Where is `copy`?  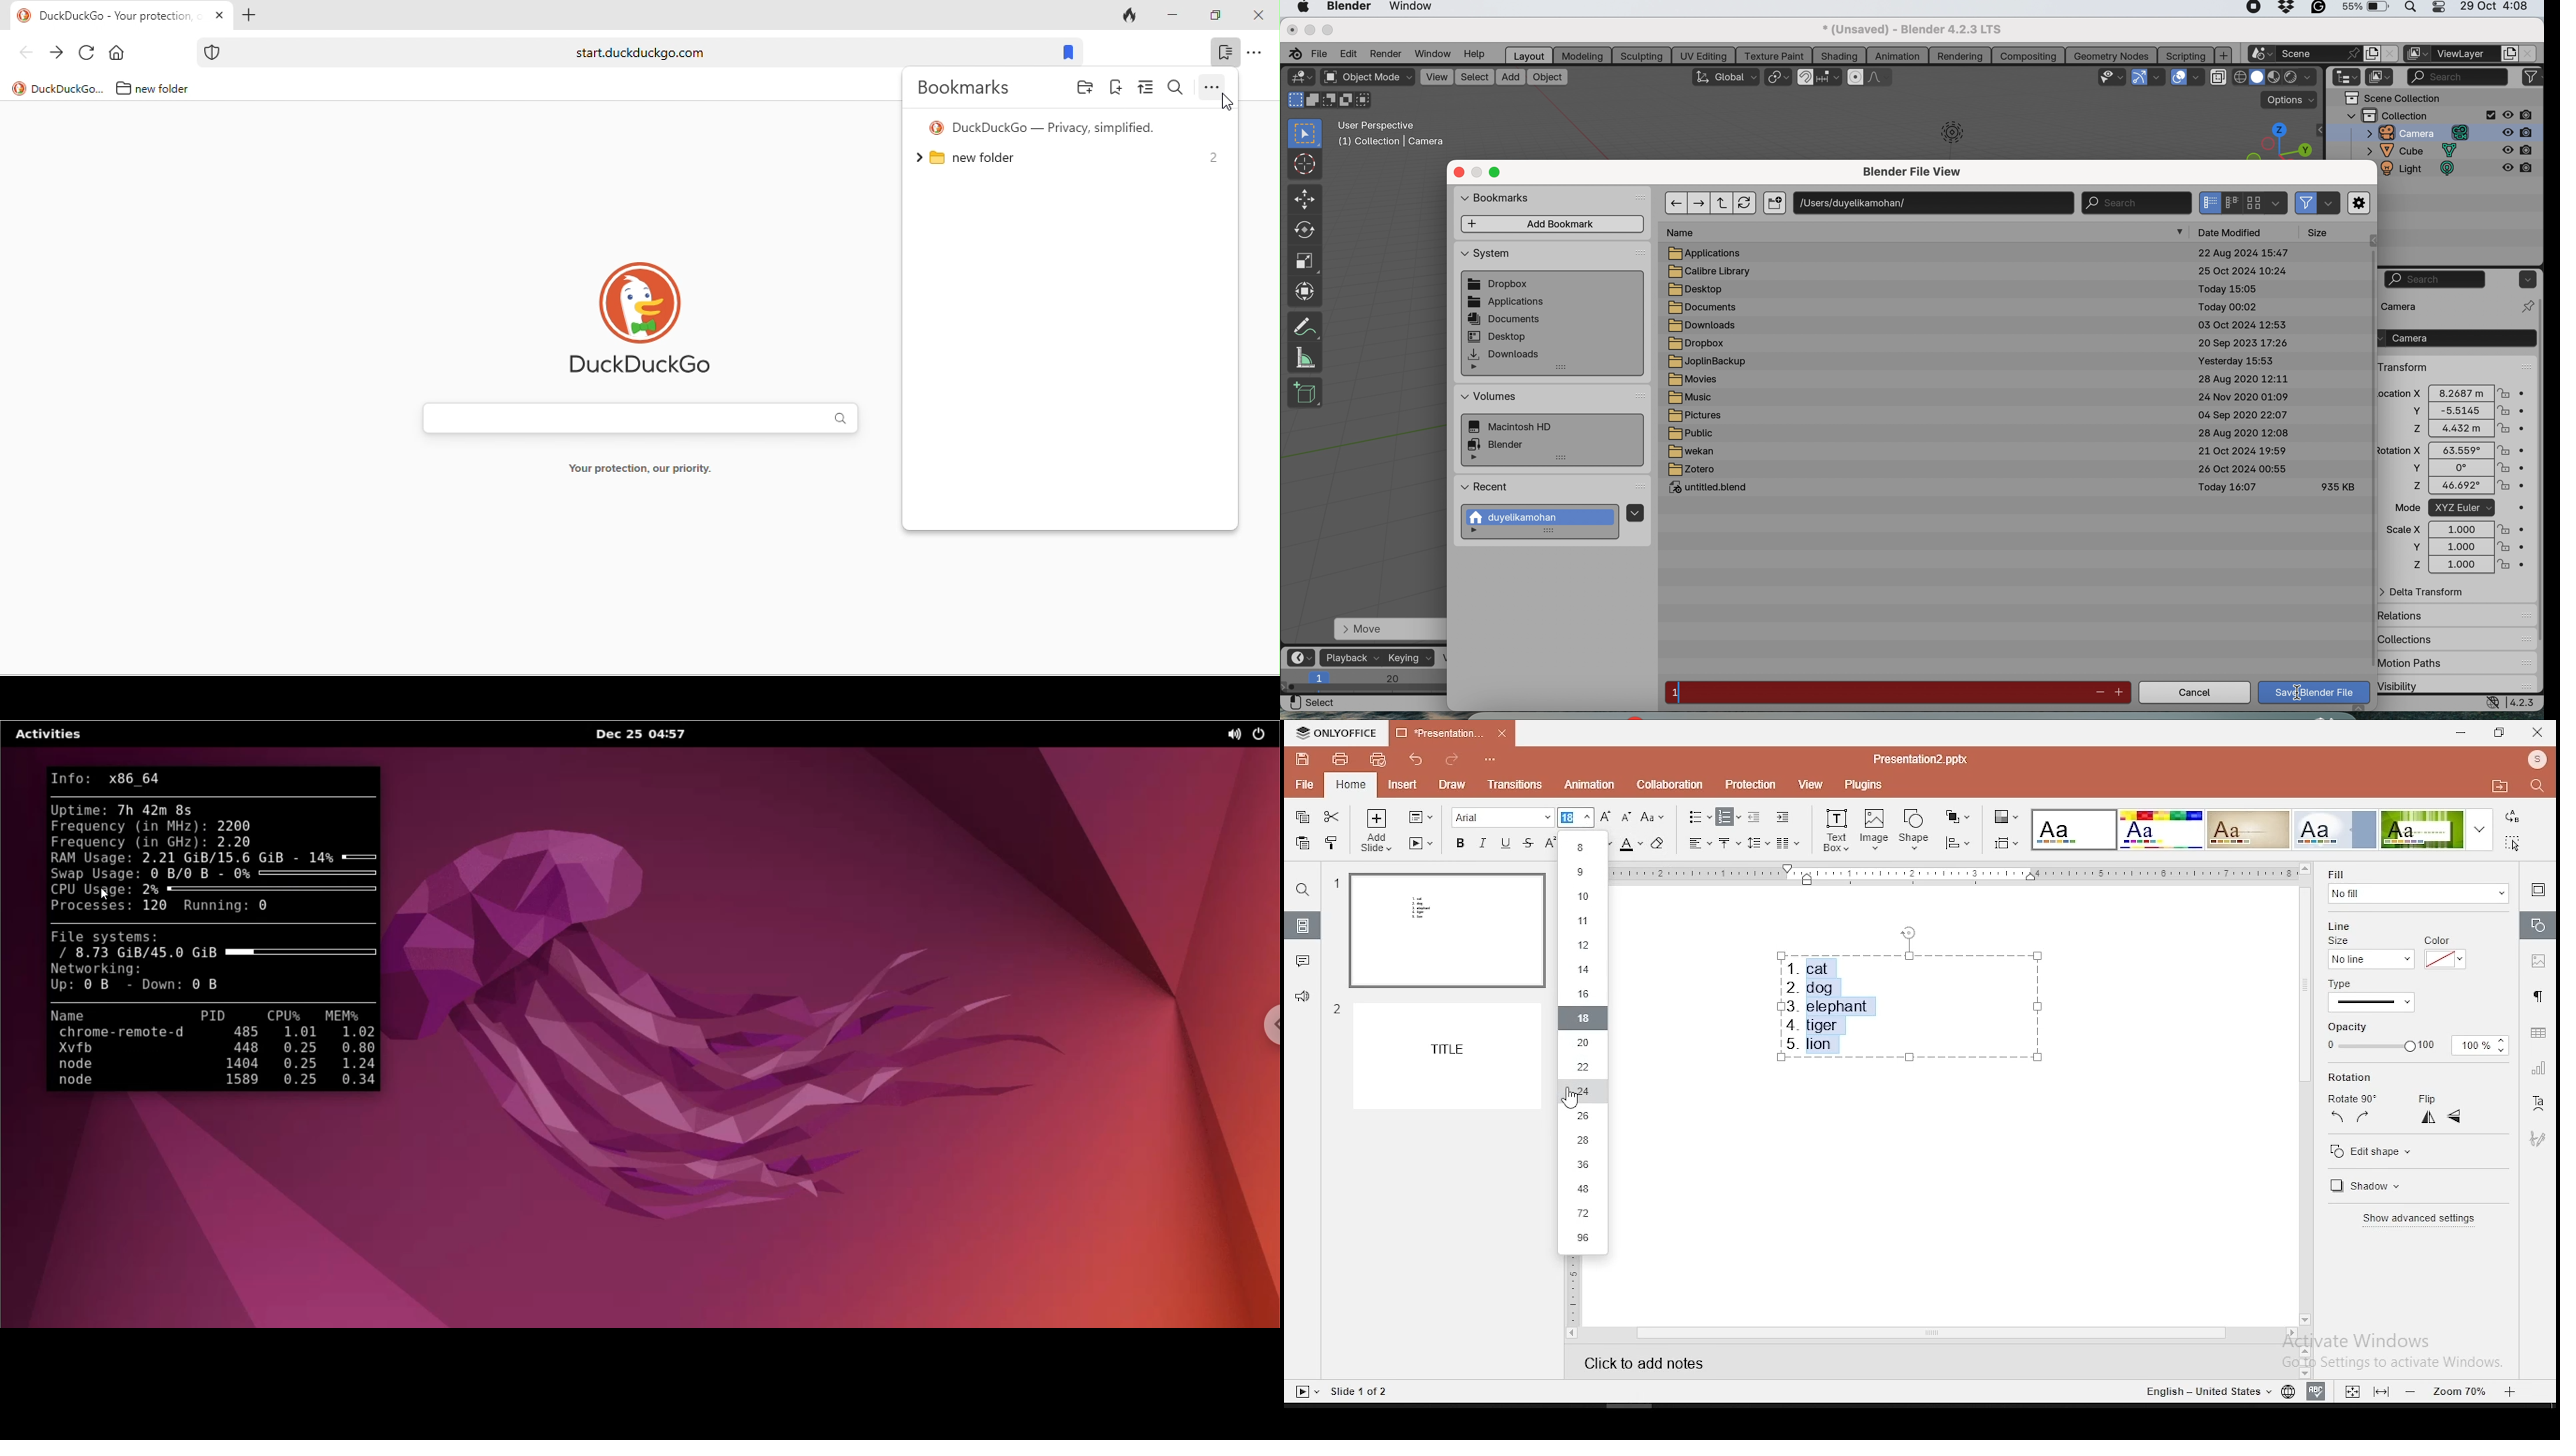
copy is located at coordinates (1303, 816).